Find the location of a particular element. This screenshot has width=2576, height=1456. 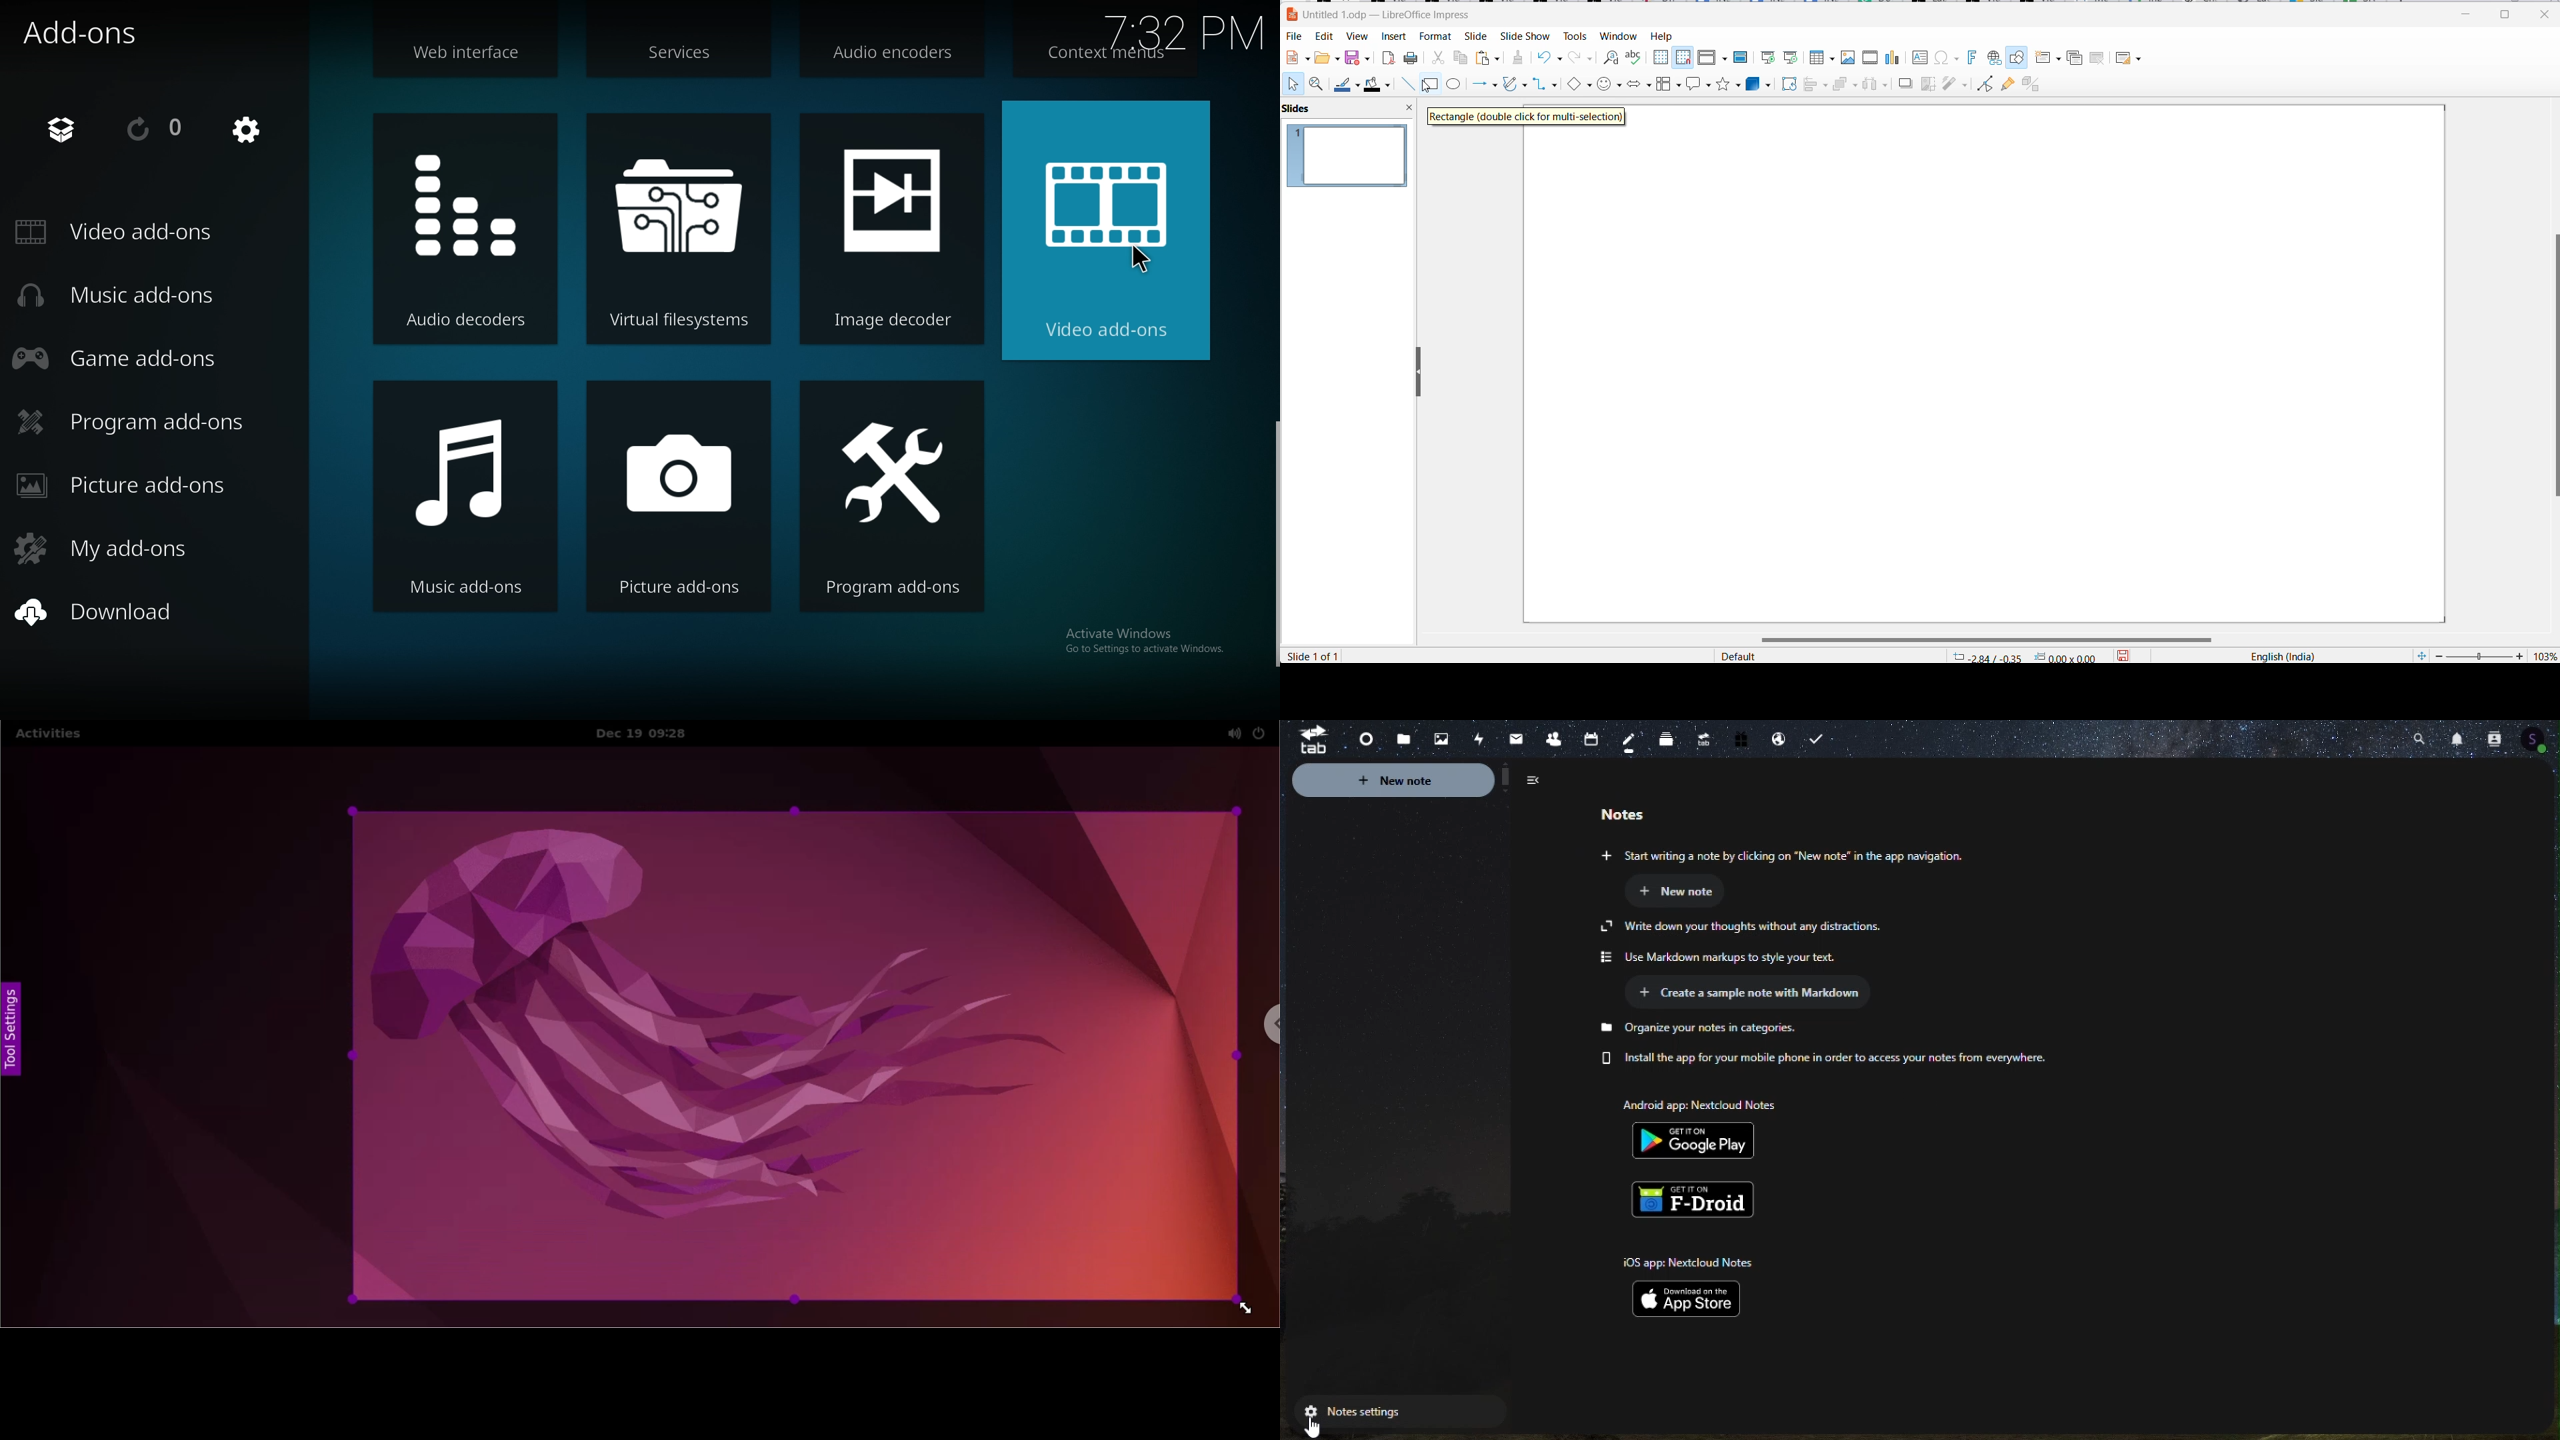

audio encoders is located at coordinates (893, 57).